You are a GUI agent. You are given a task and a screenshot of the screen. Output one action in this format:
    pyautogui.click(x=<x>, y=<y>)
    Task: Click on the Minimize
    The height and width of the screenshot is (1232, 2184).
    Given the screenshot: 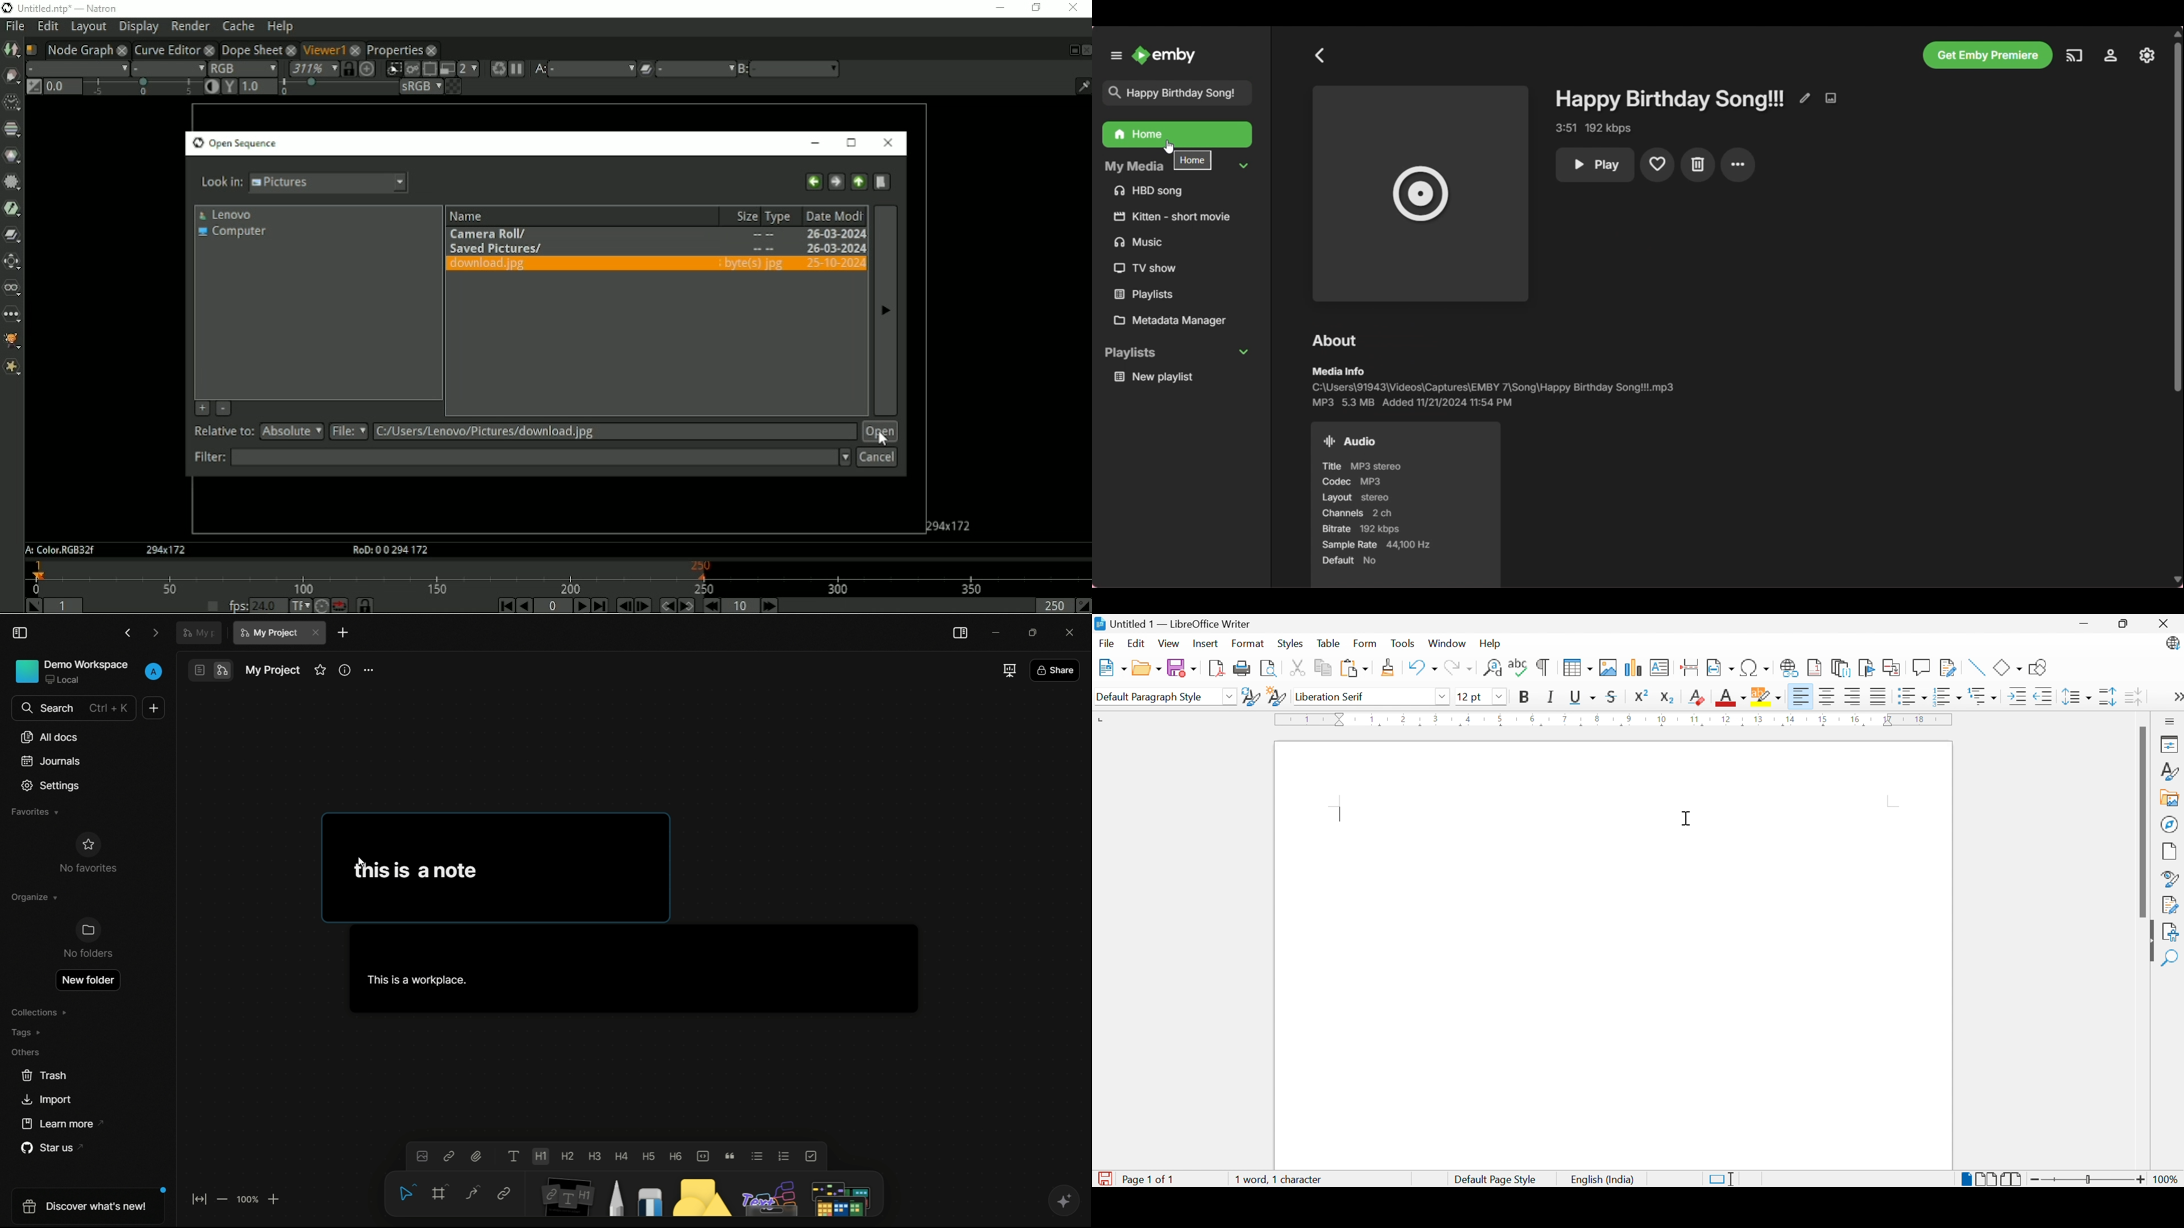 What is the action you would take?
    pyautogui.click(x=2083, y=621)
    